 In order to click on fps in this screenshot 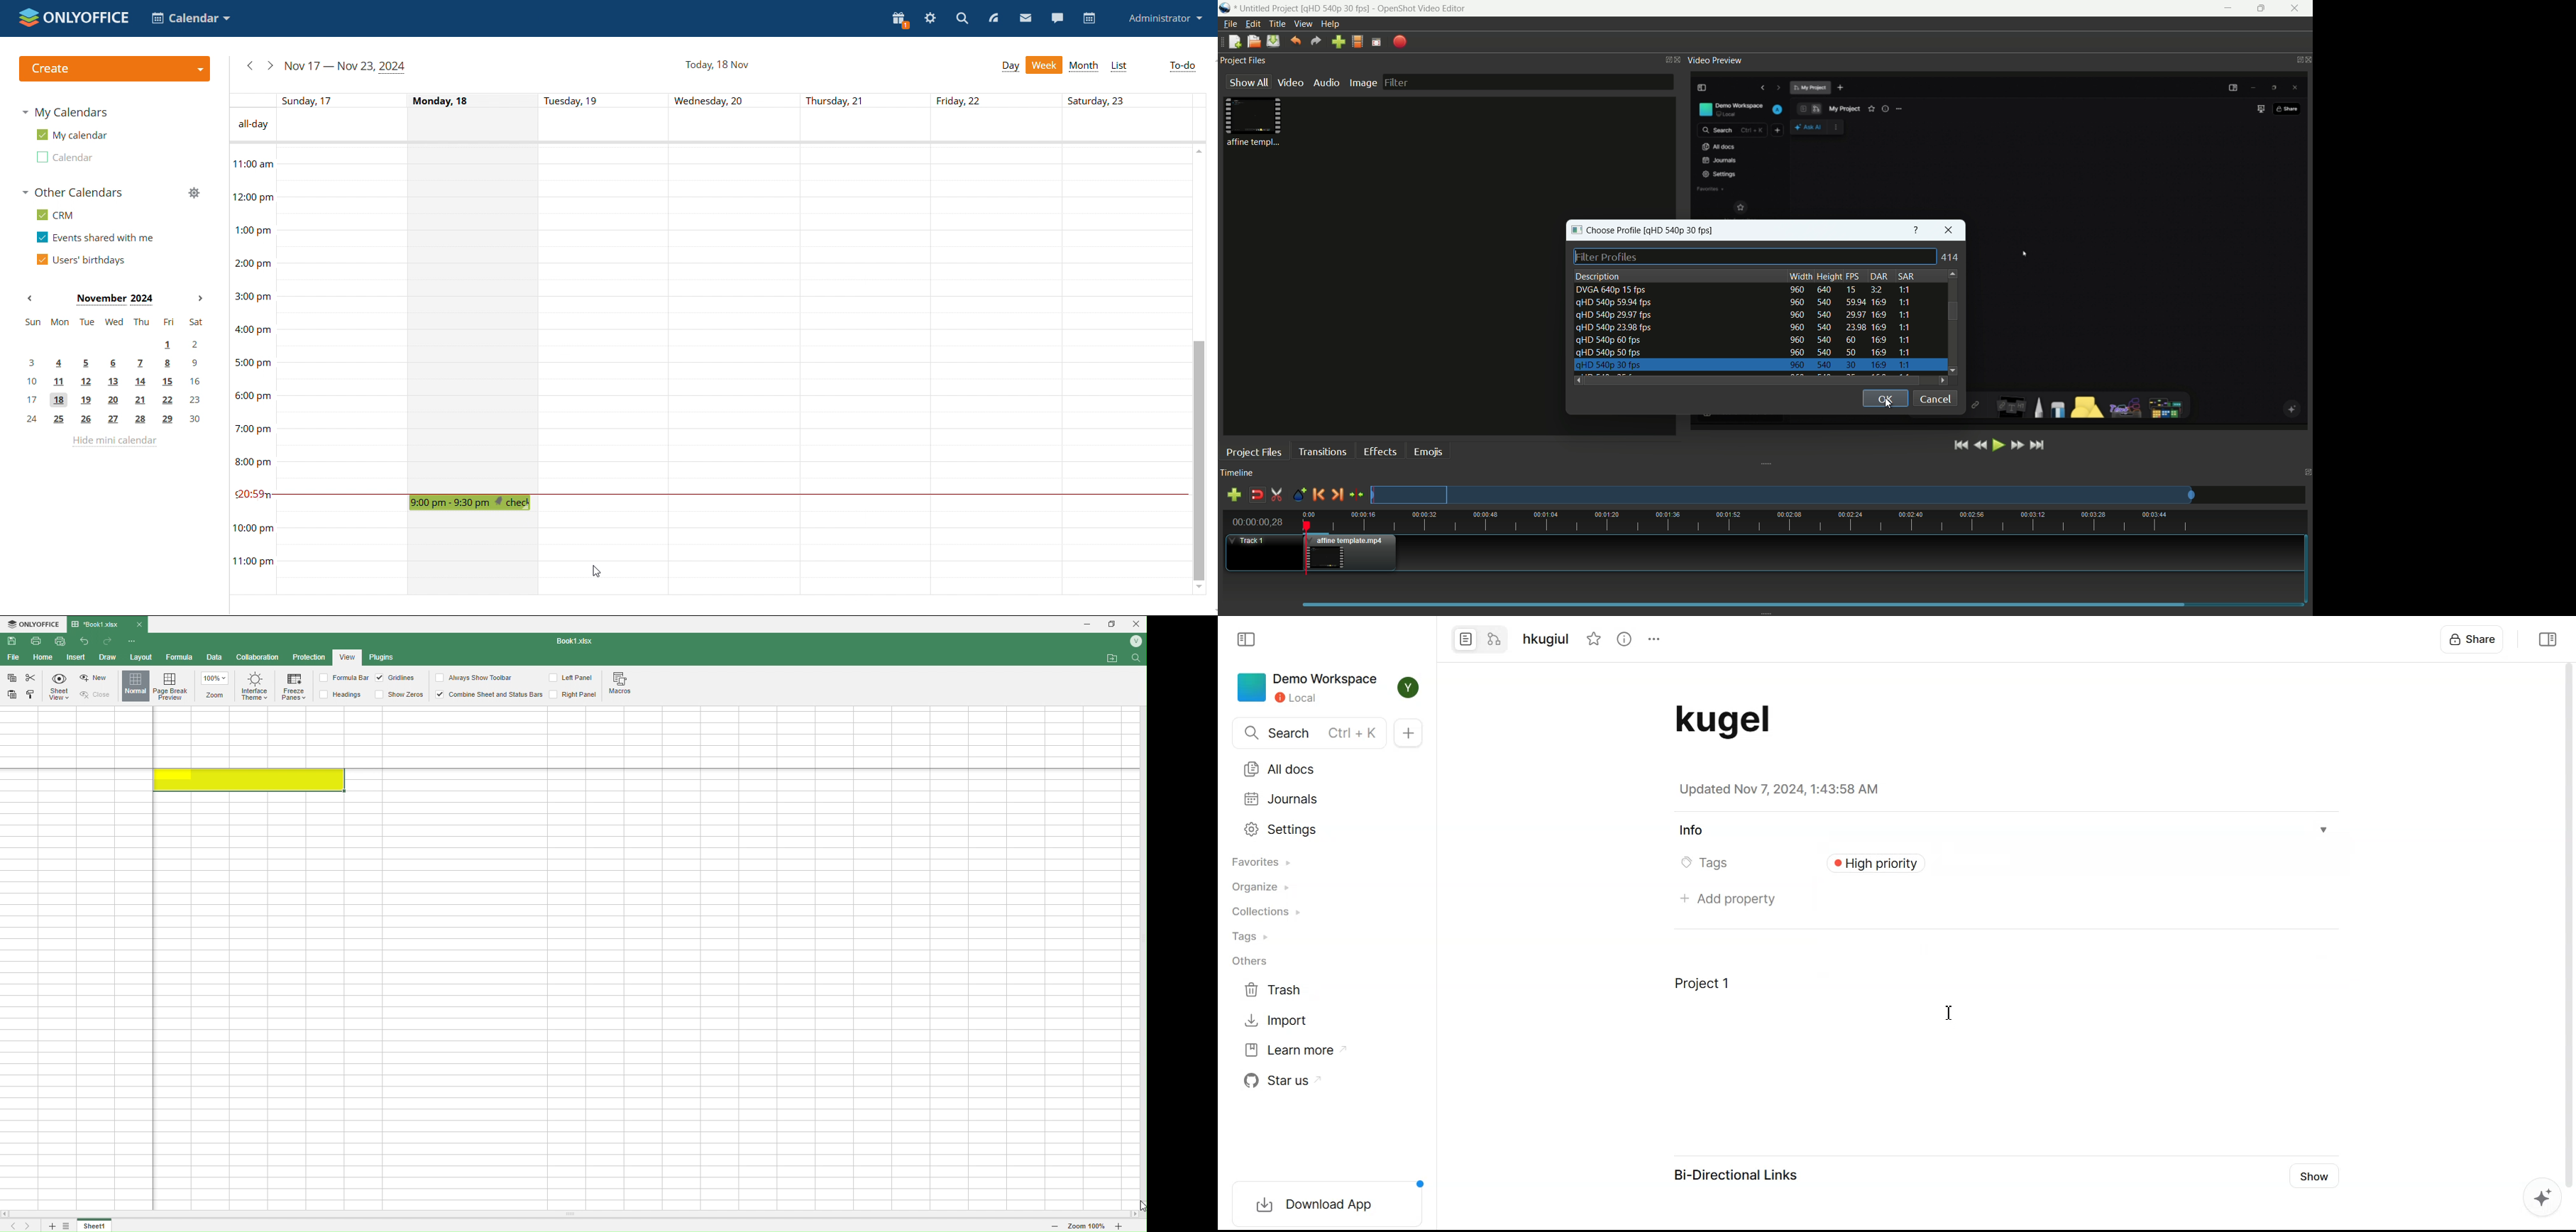, I will do `click(1856, 277)`.